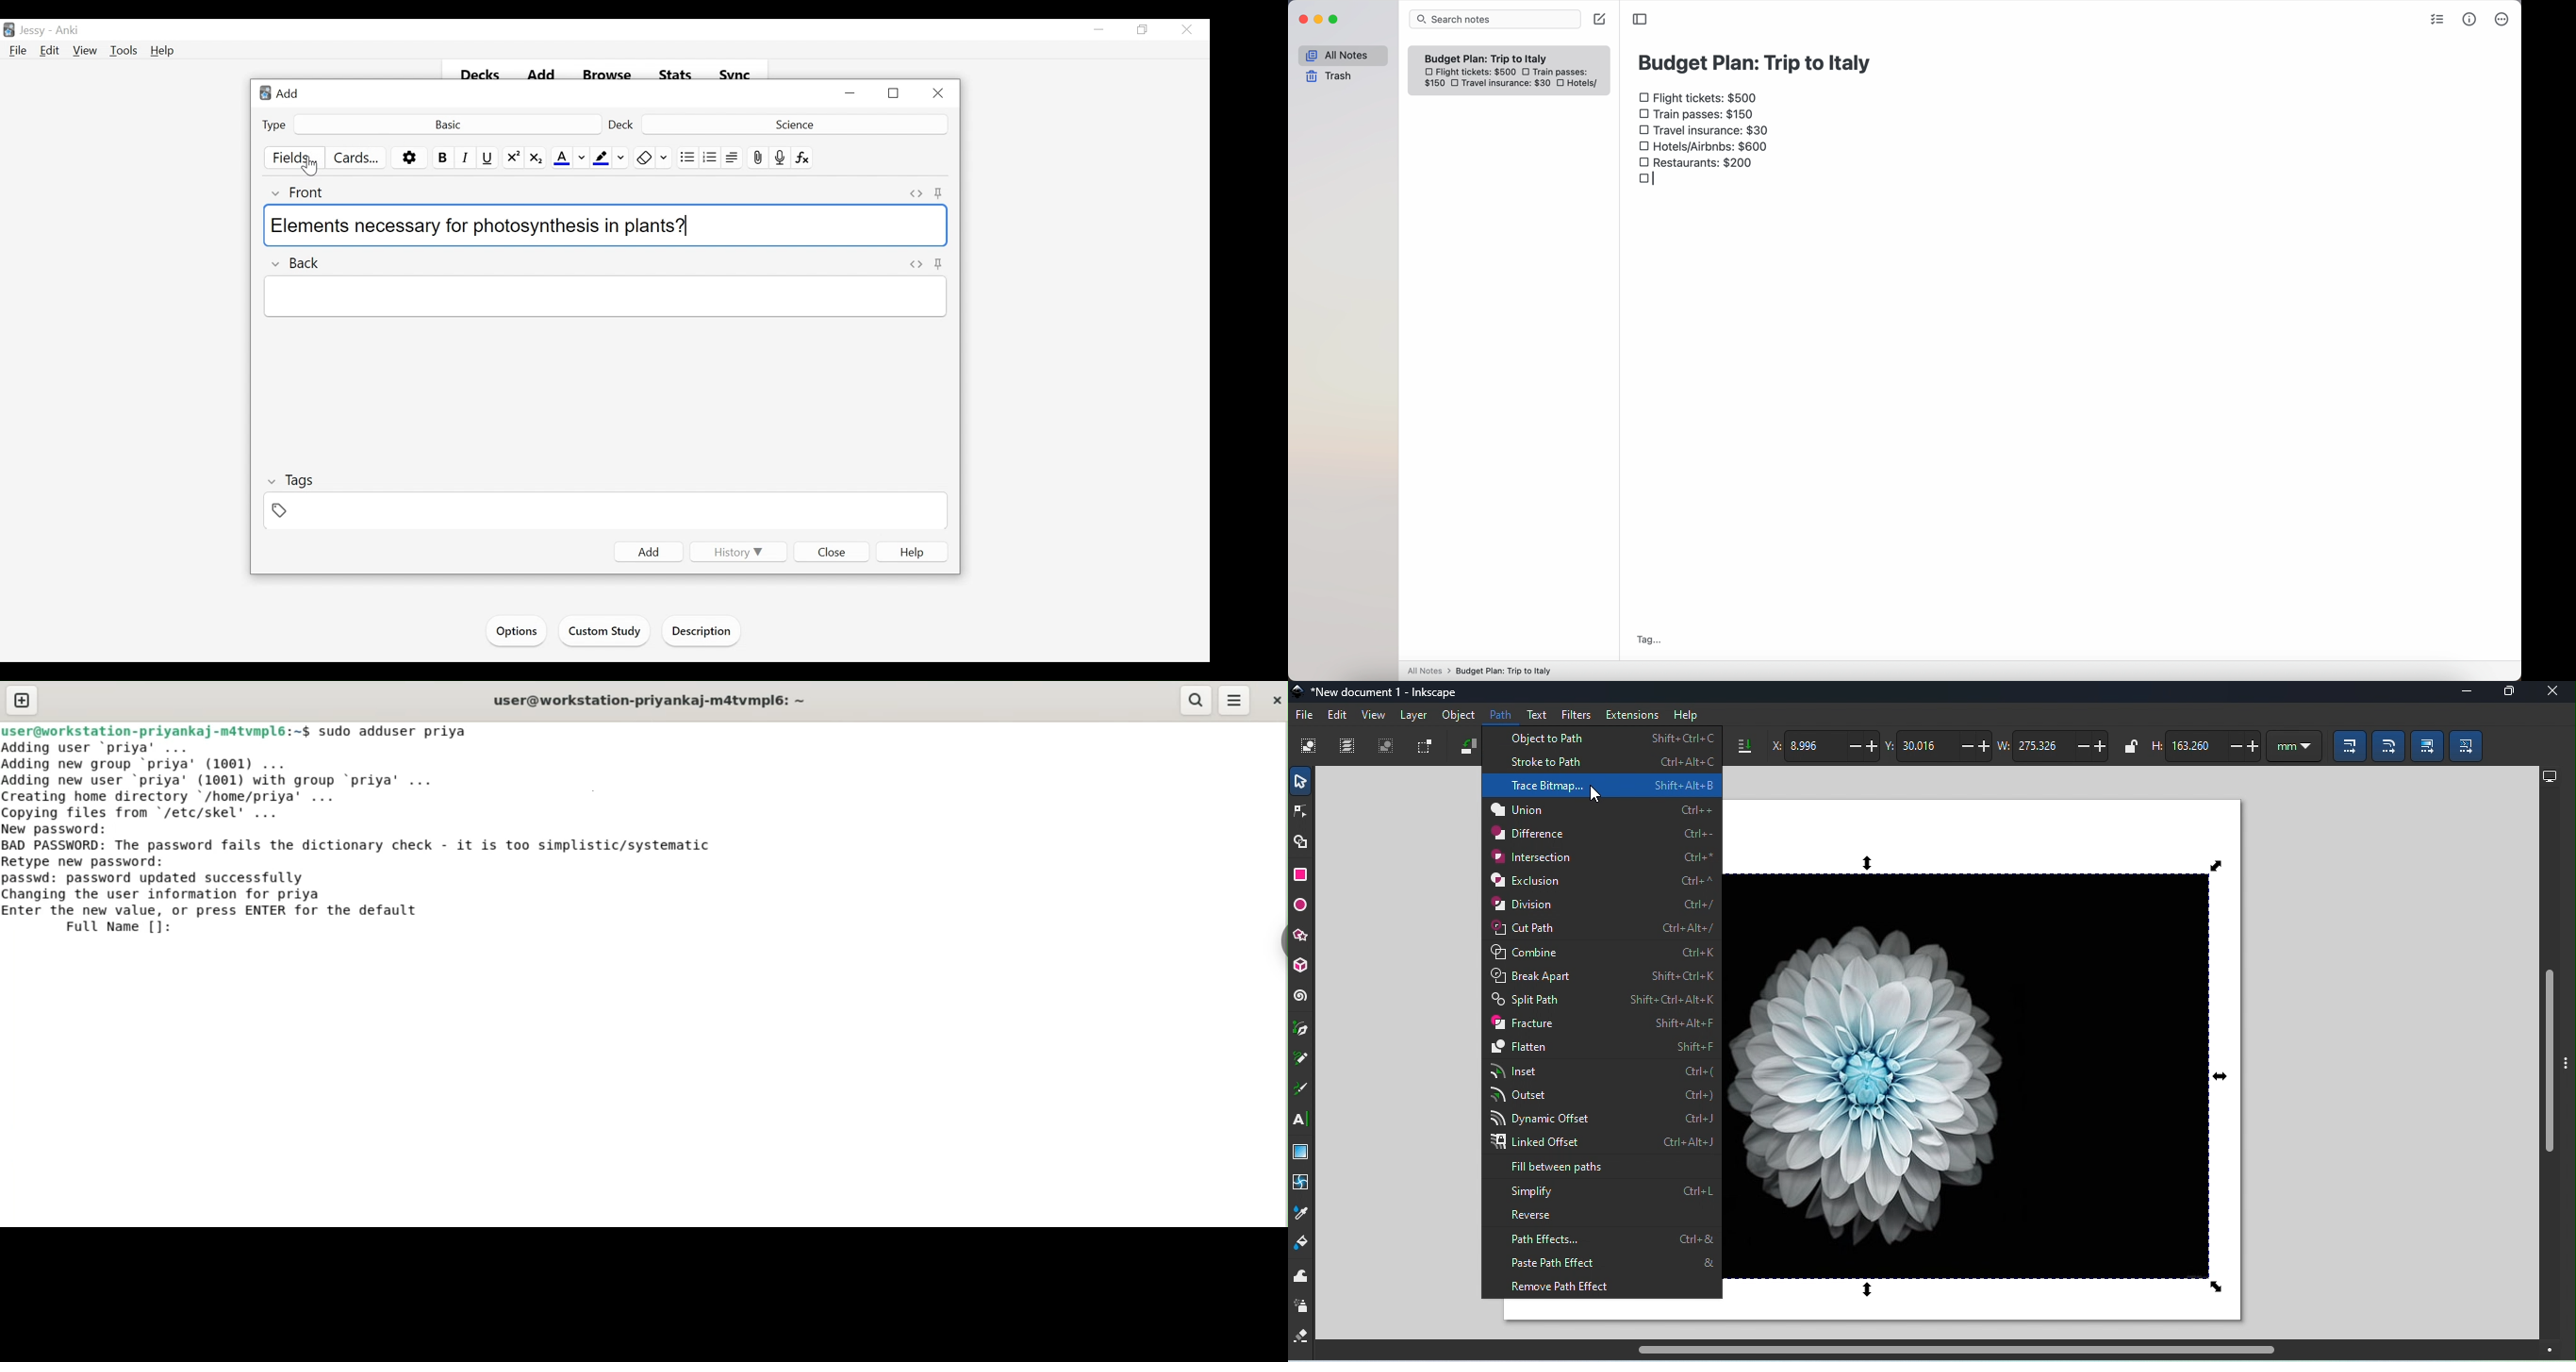  I want to click on flight tickets: $500 checkbox, so click(1701, 99).